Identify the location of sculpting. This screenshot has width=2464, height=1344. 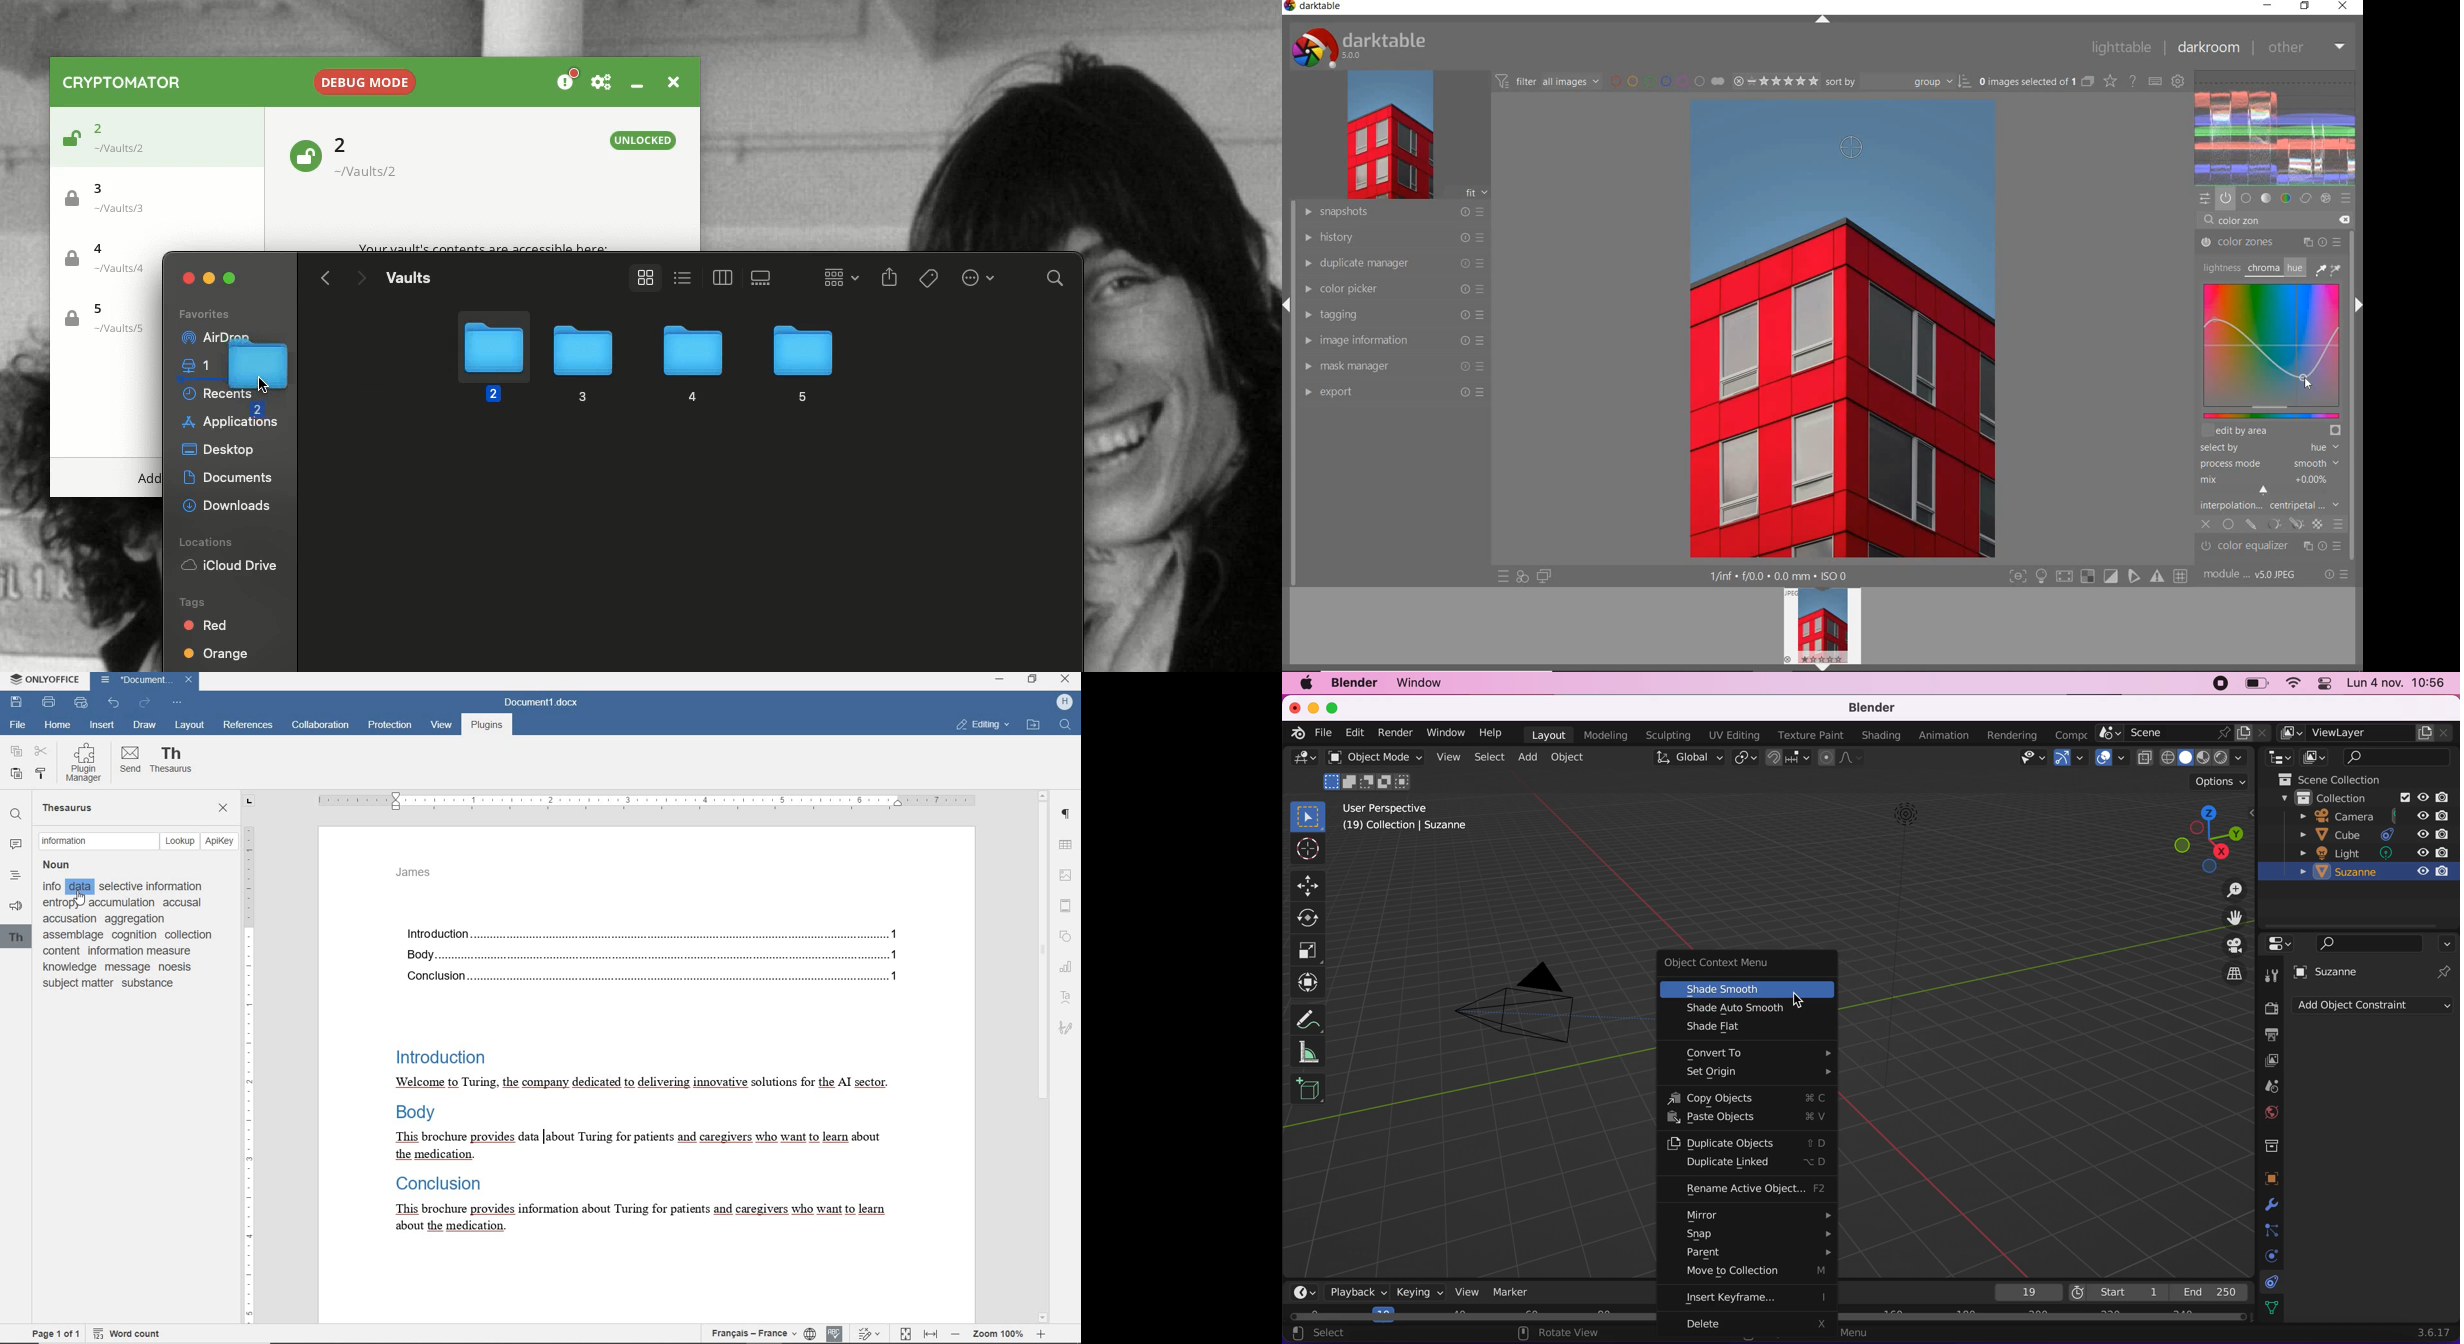
(1667, 735).